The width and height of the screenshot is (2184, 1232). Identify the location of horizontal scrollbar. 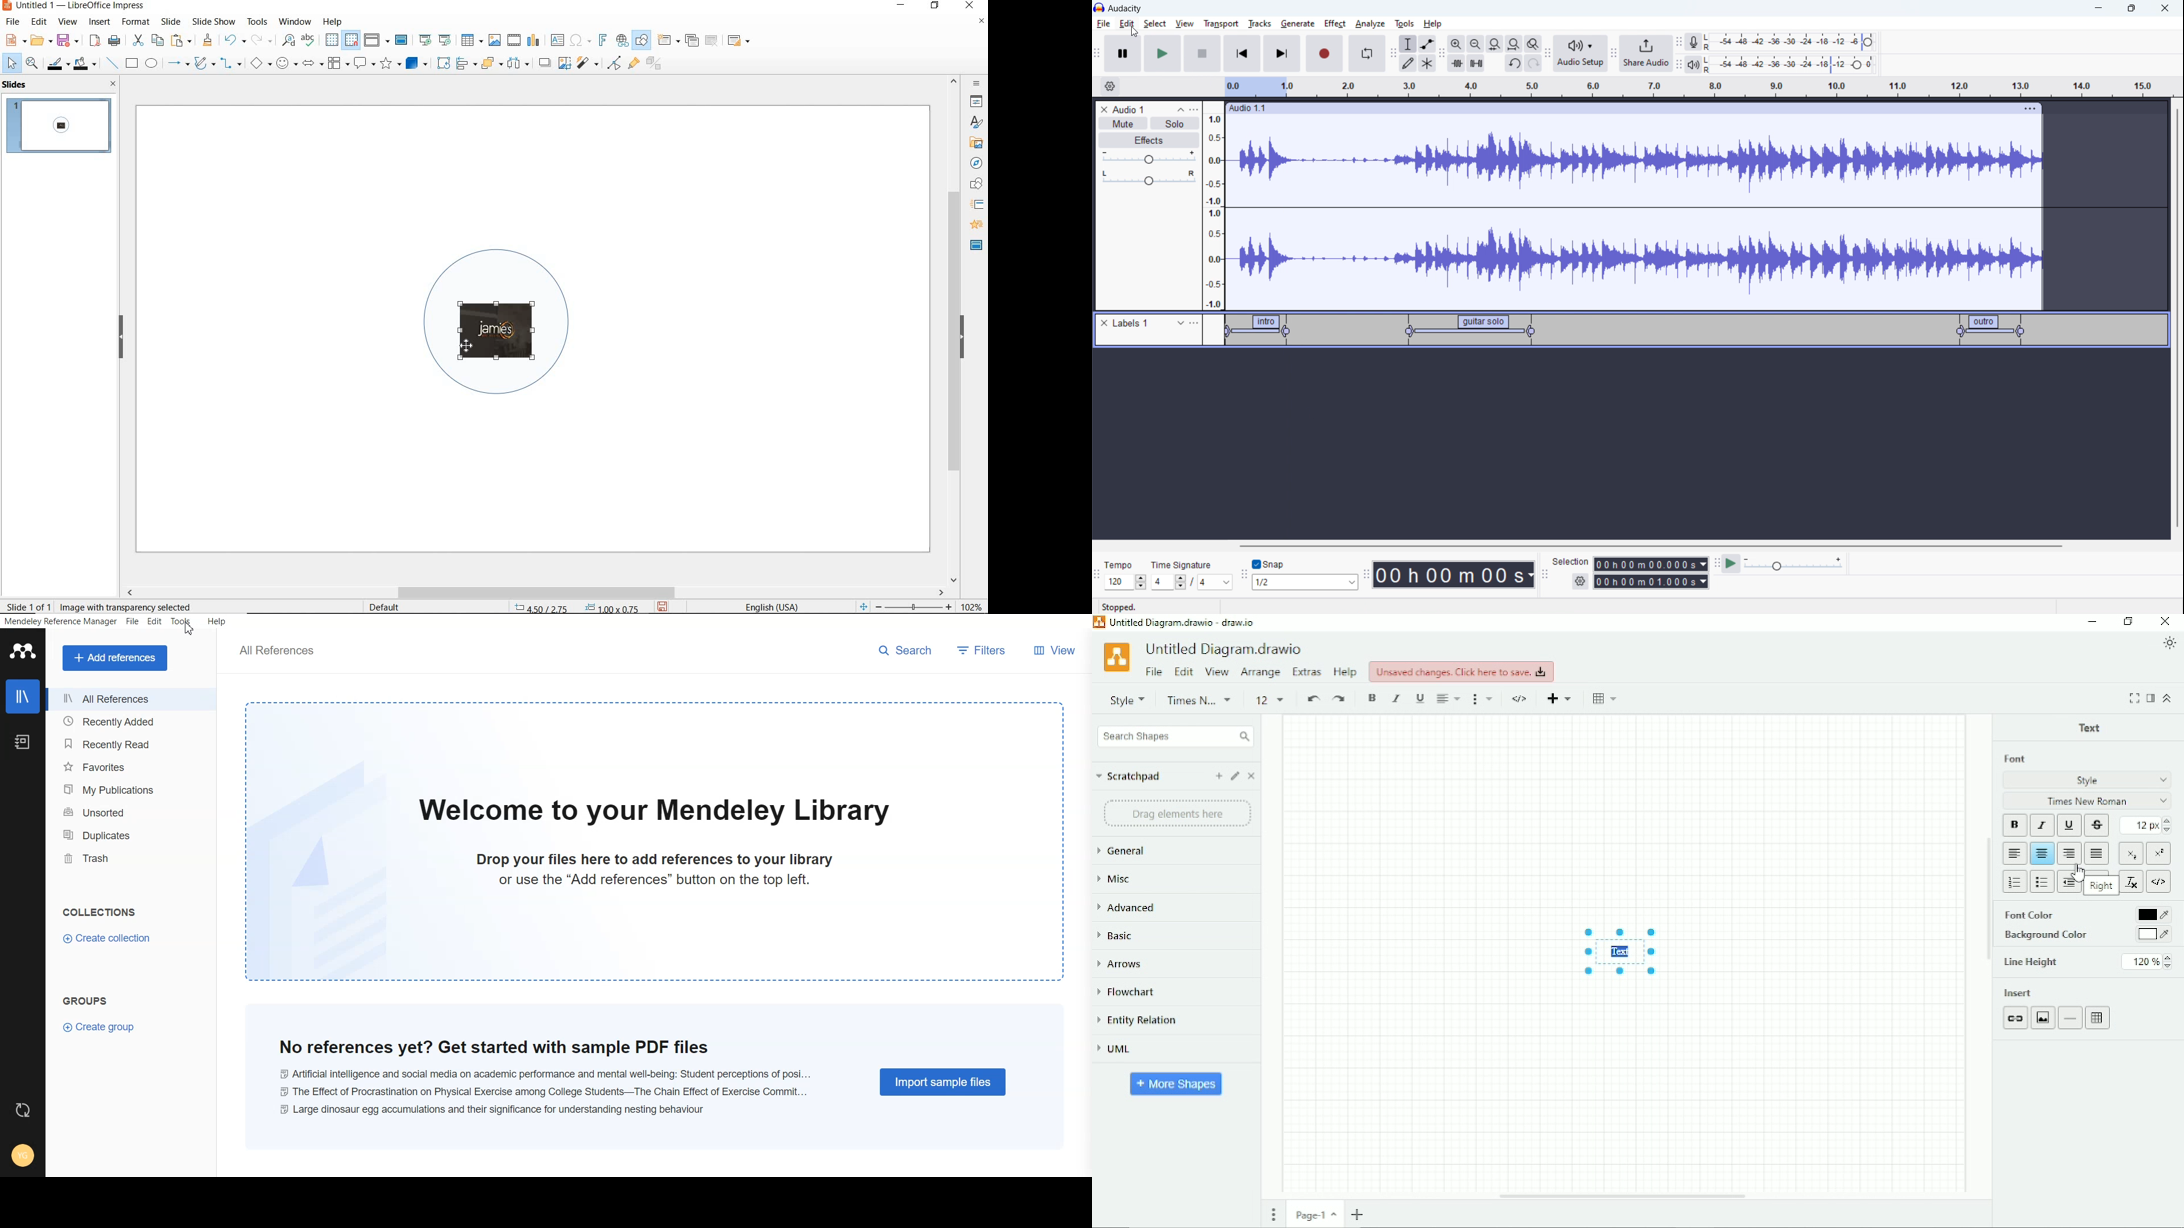
(1653, 546).